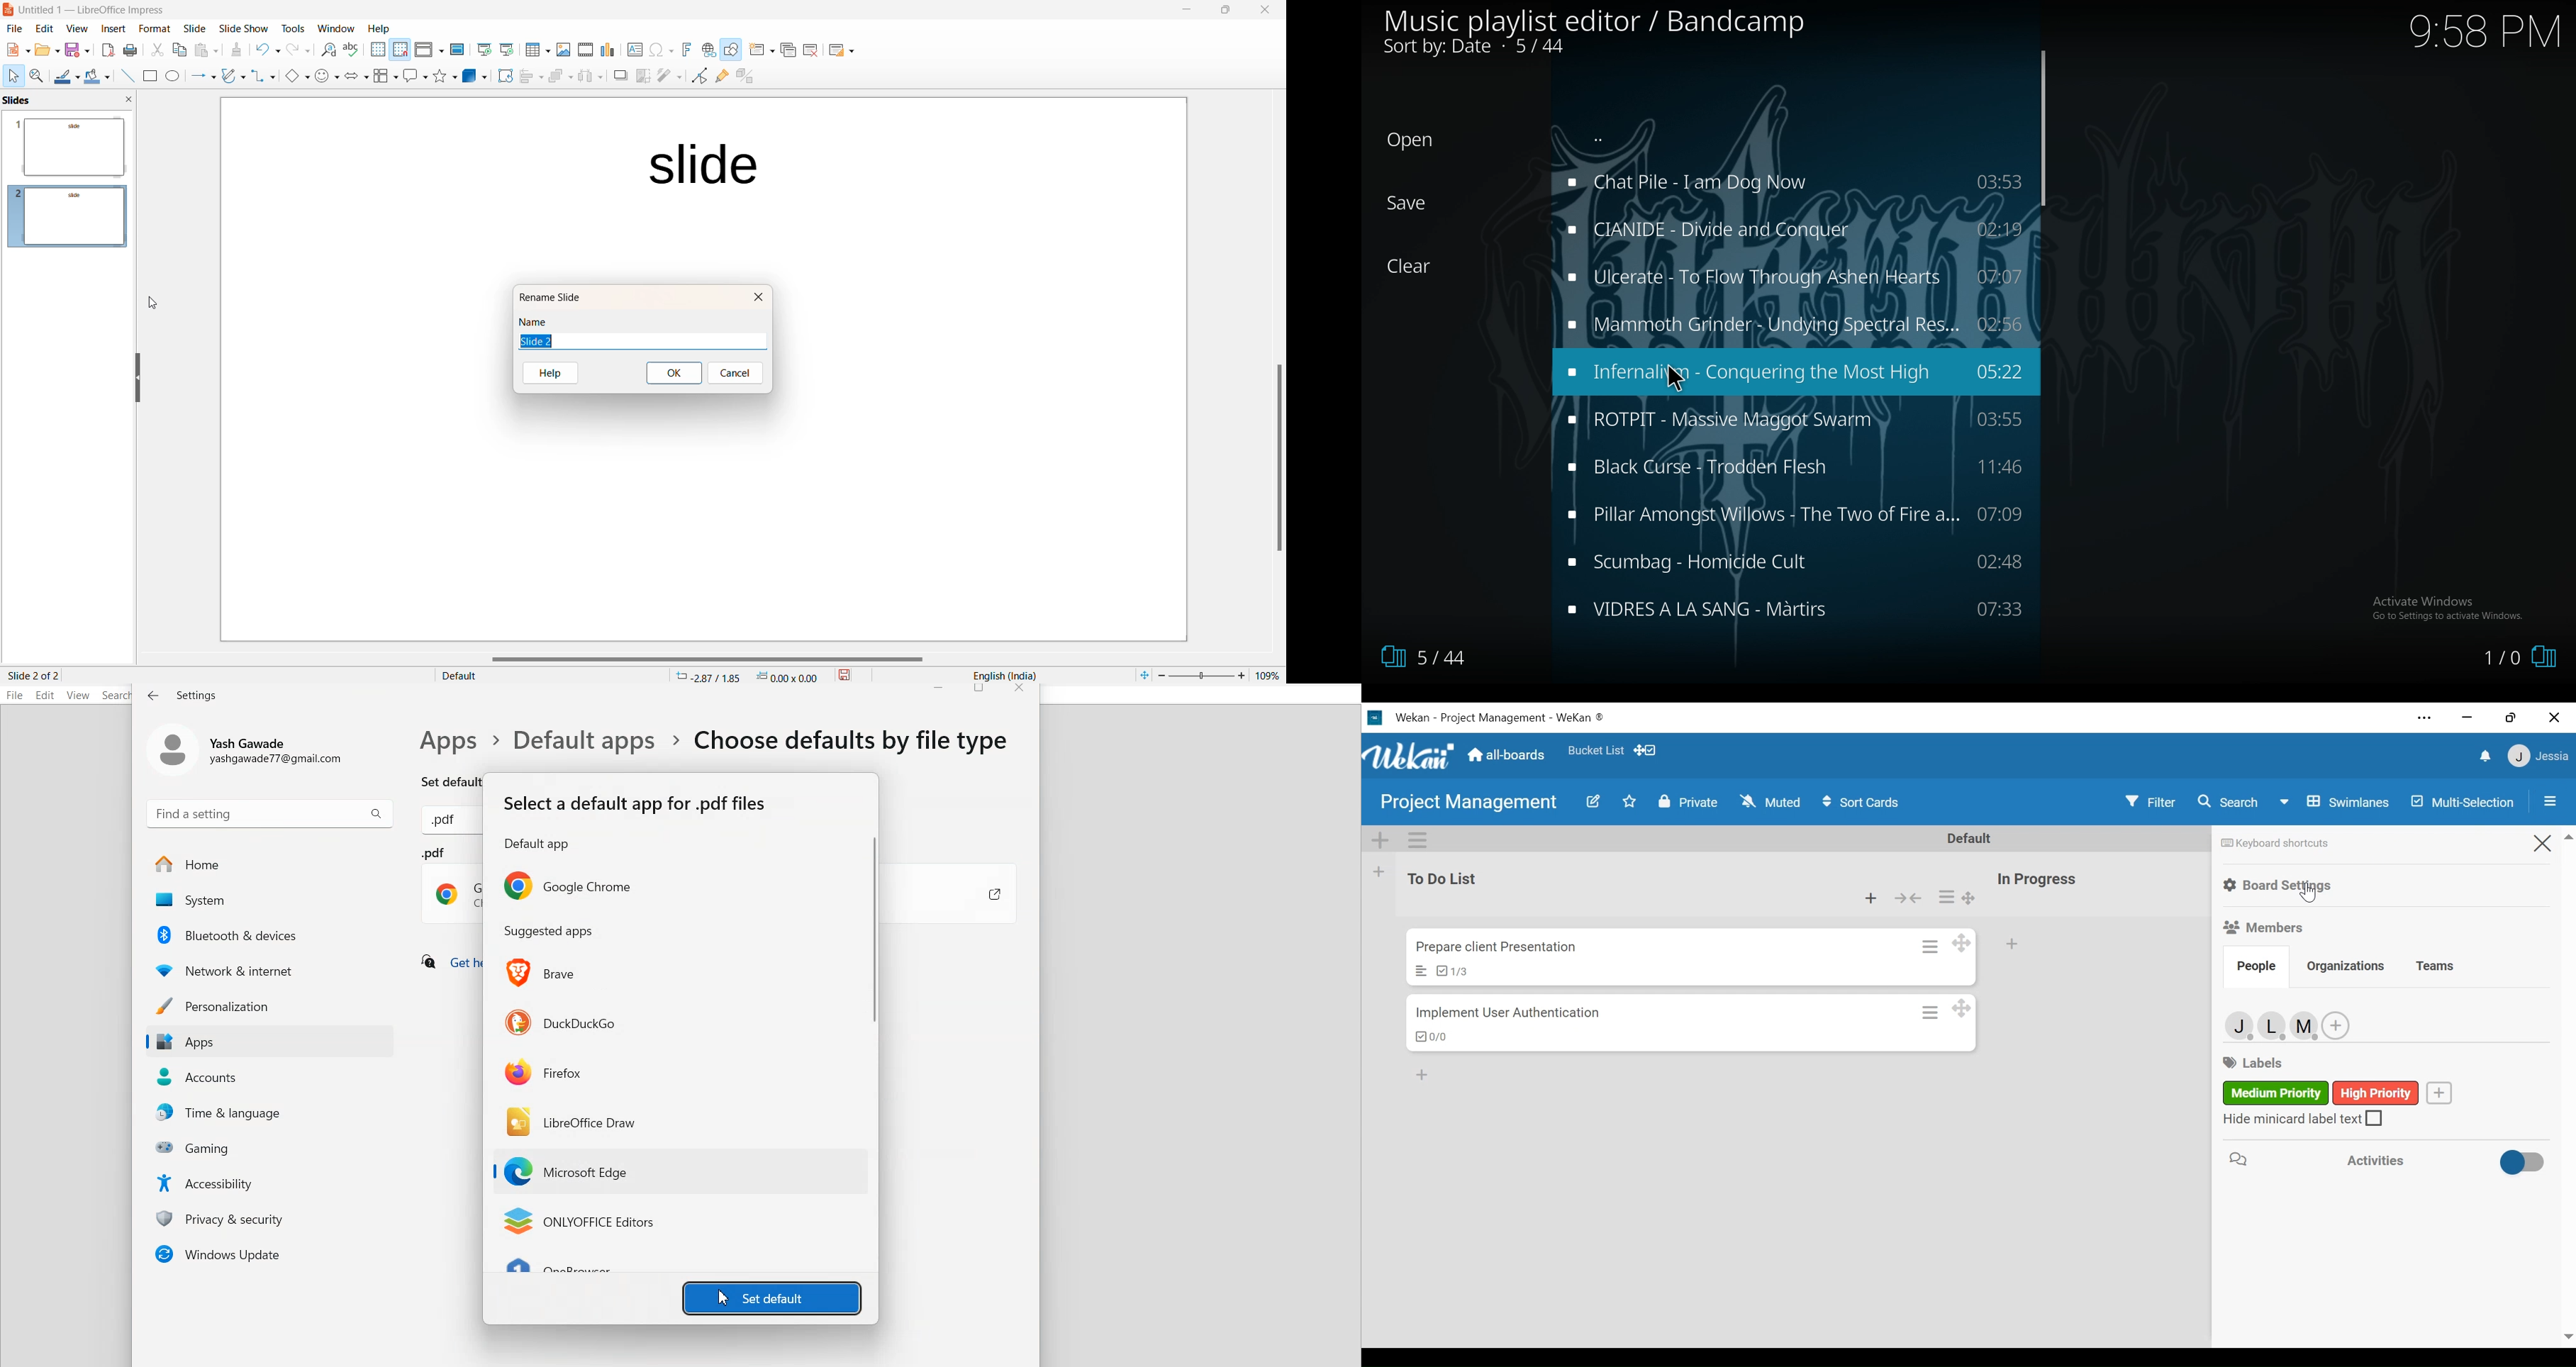 Image resolution: width=2576 pixels, height=1372 pixels. What do you see at coordinates (506, 51) in the screenshot?
I see `Start from current slide` at bounding box center [506, 51].